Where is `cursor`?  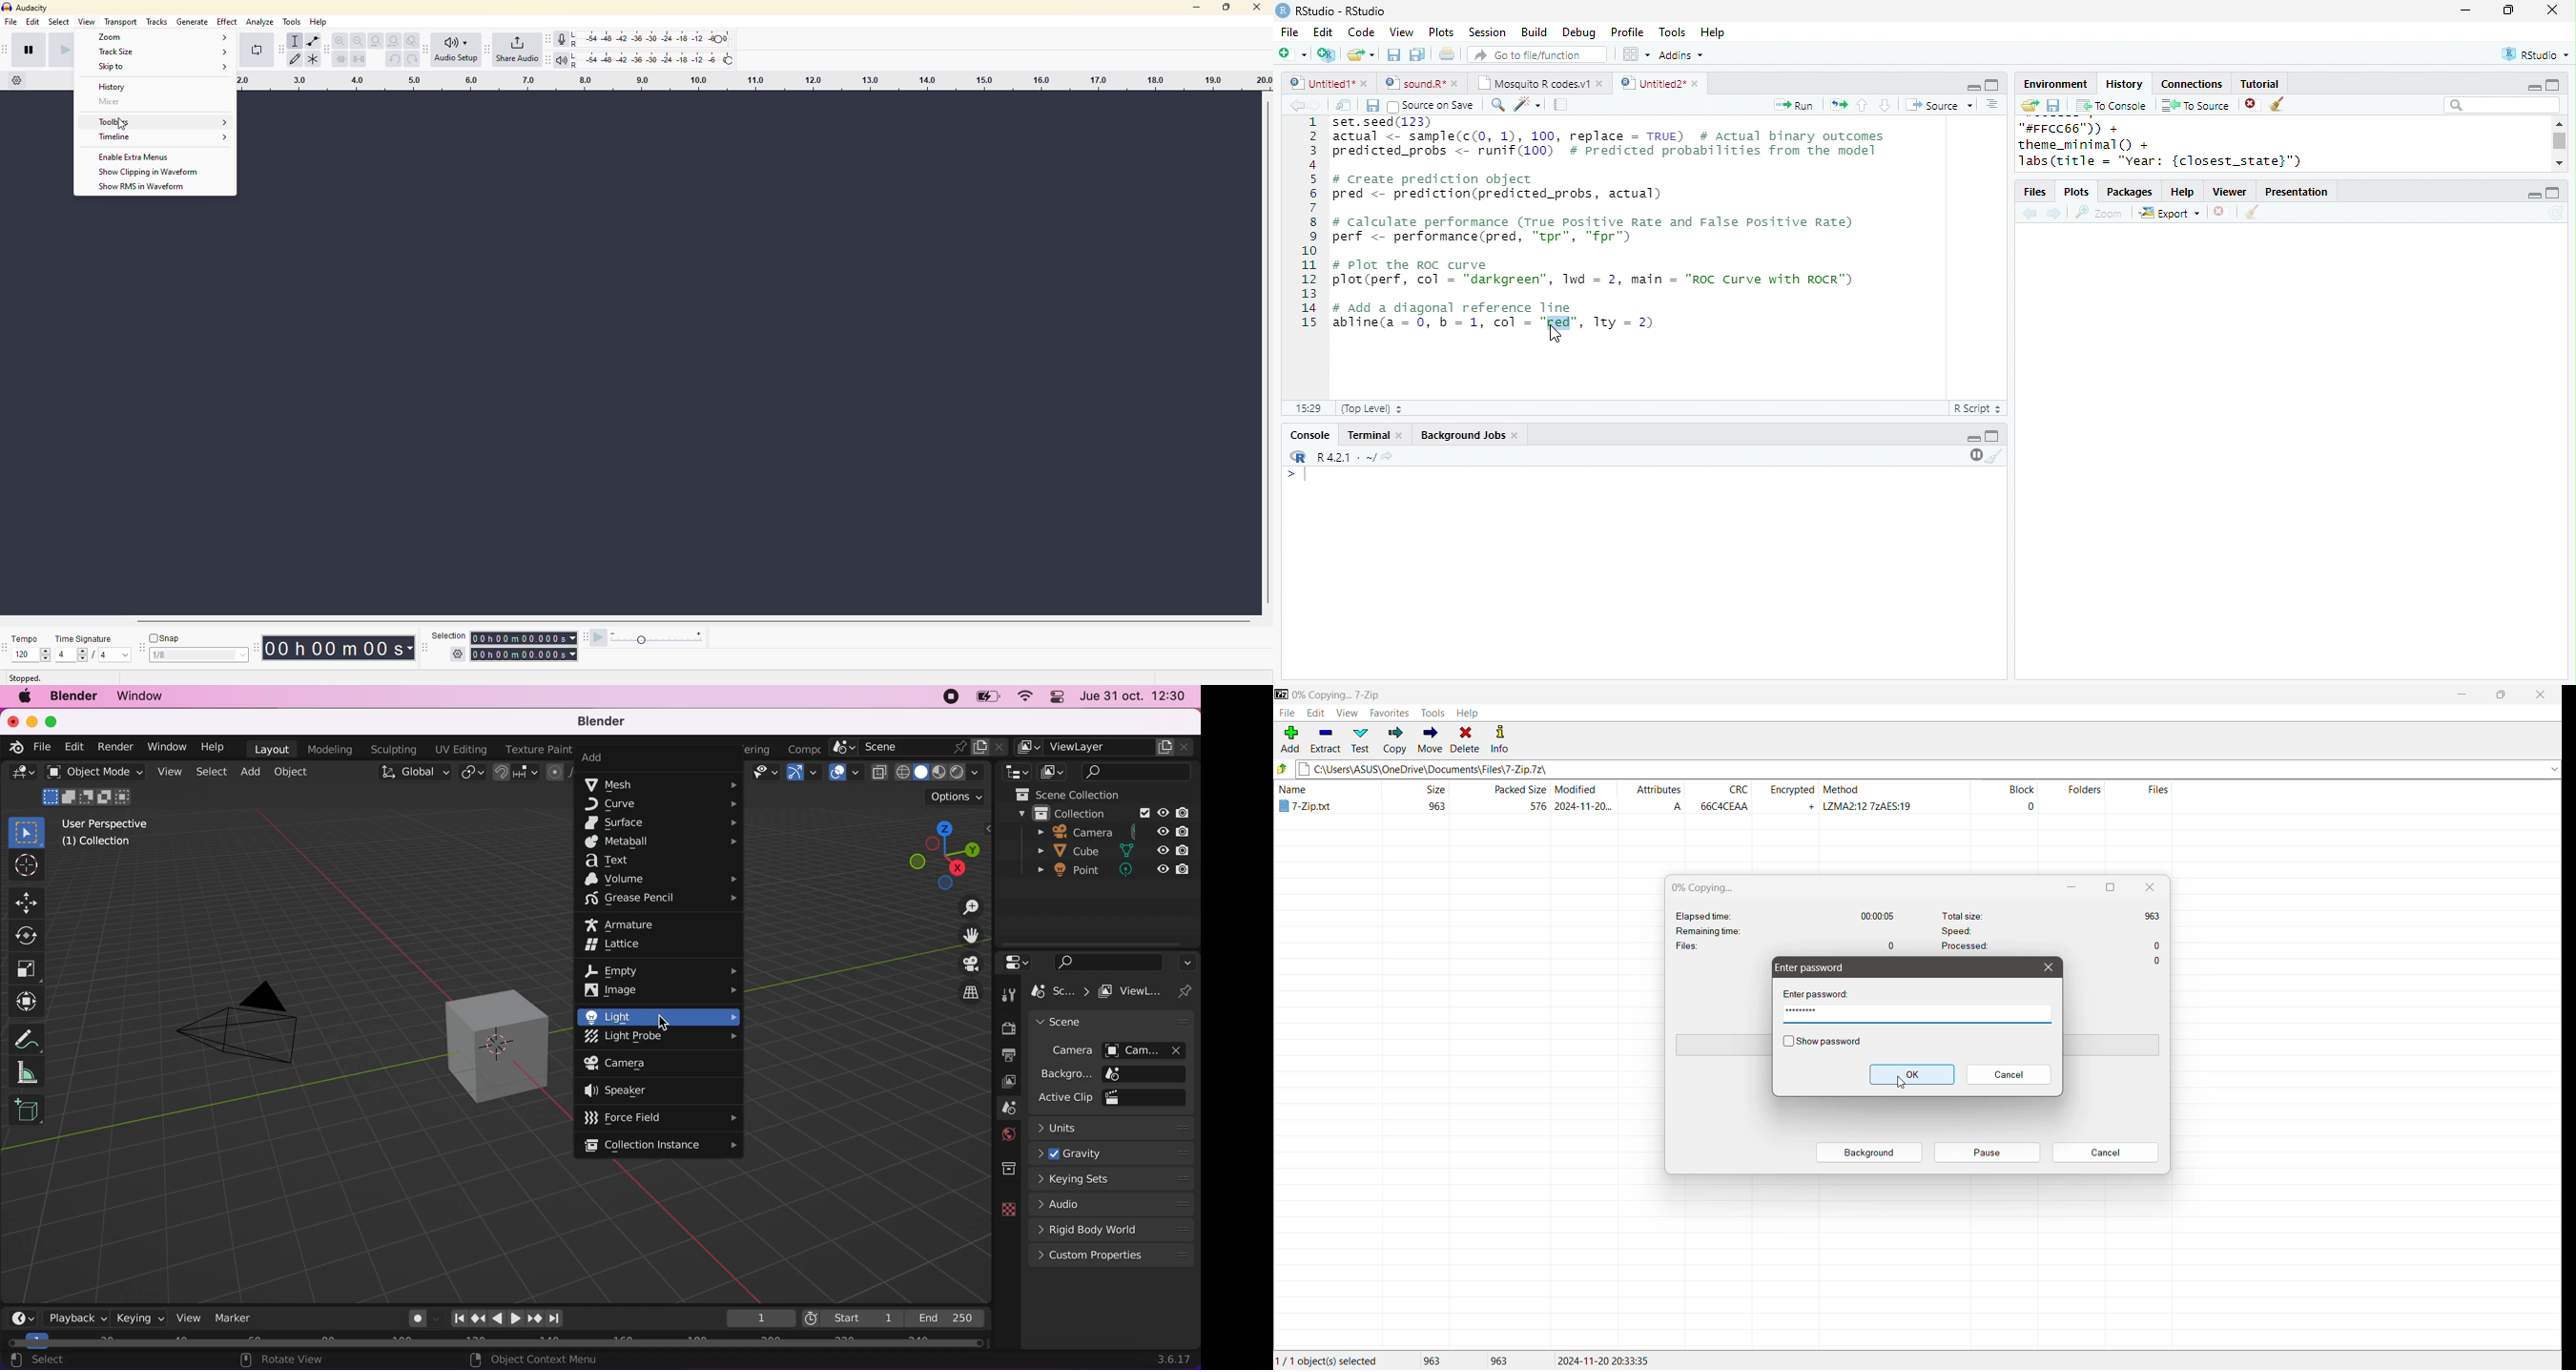
cursor is located at coordinates (1555, 335).